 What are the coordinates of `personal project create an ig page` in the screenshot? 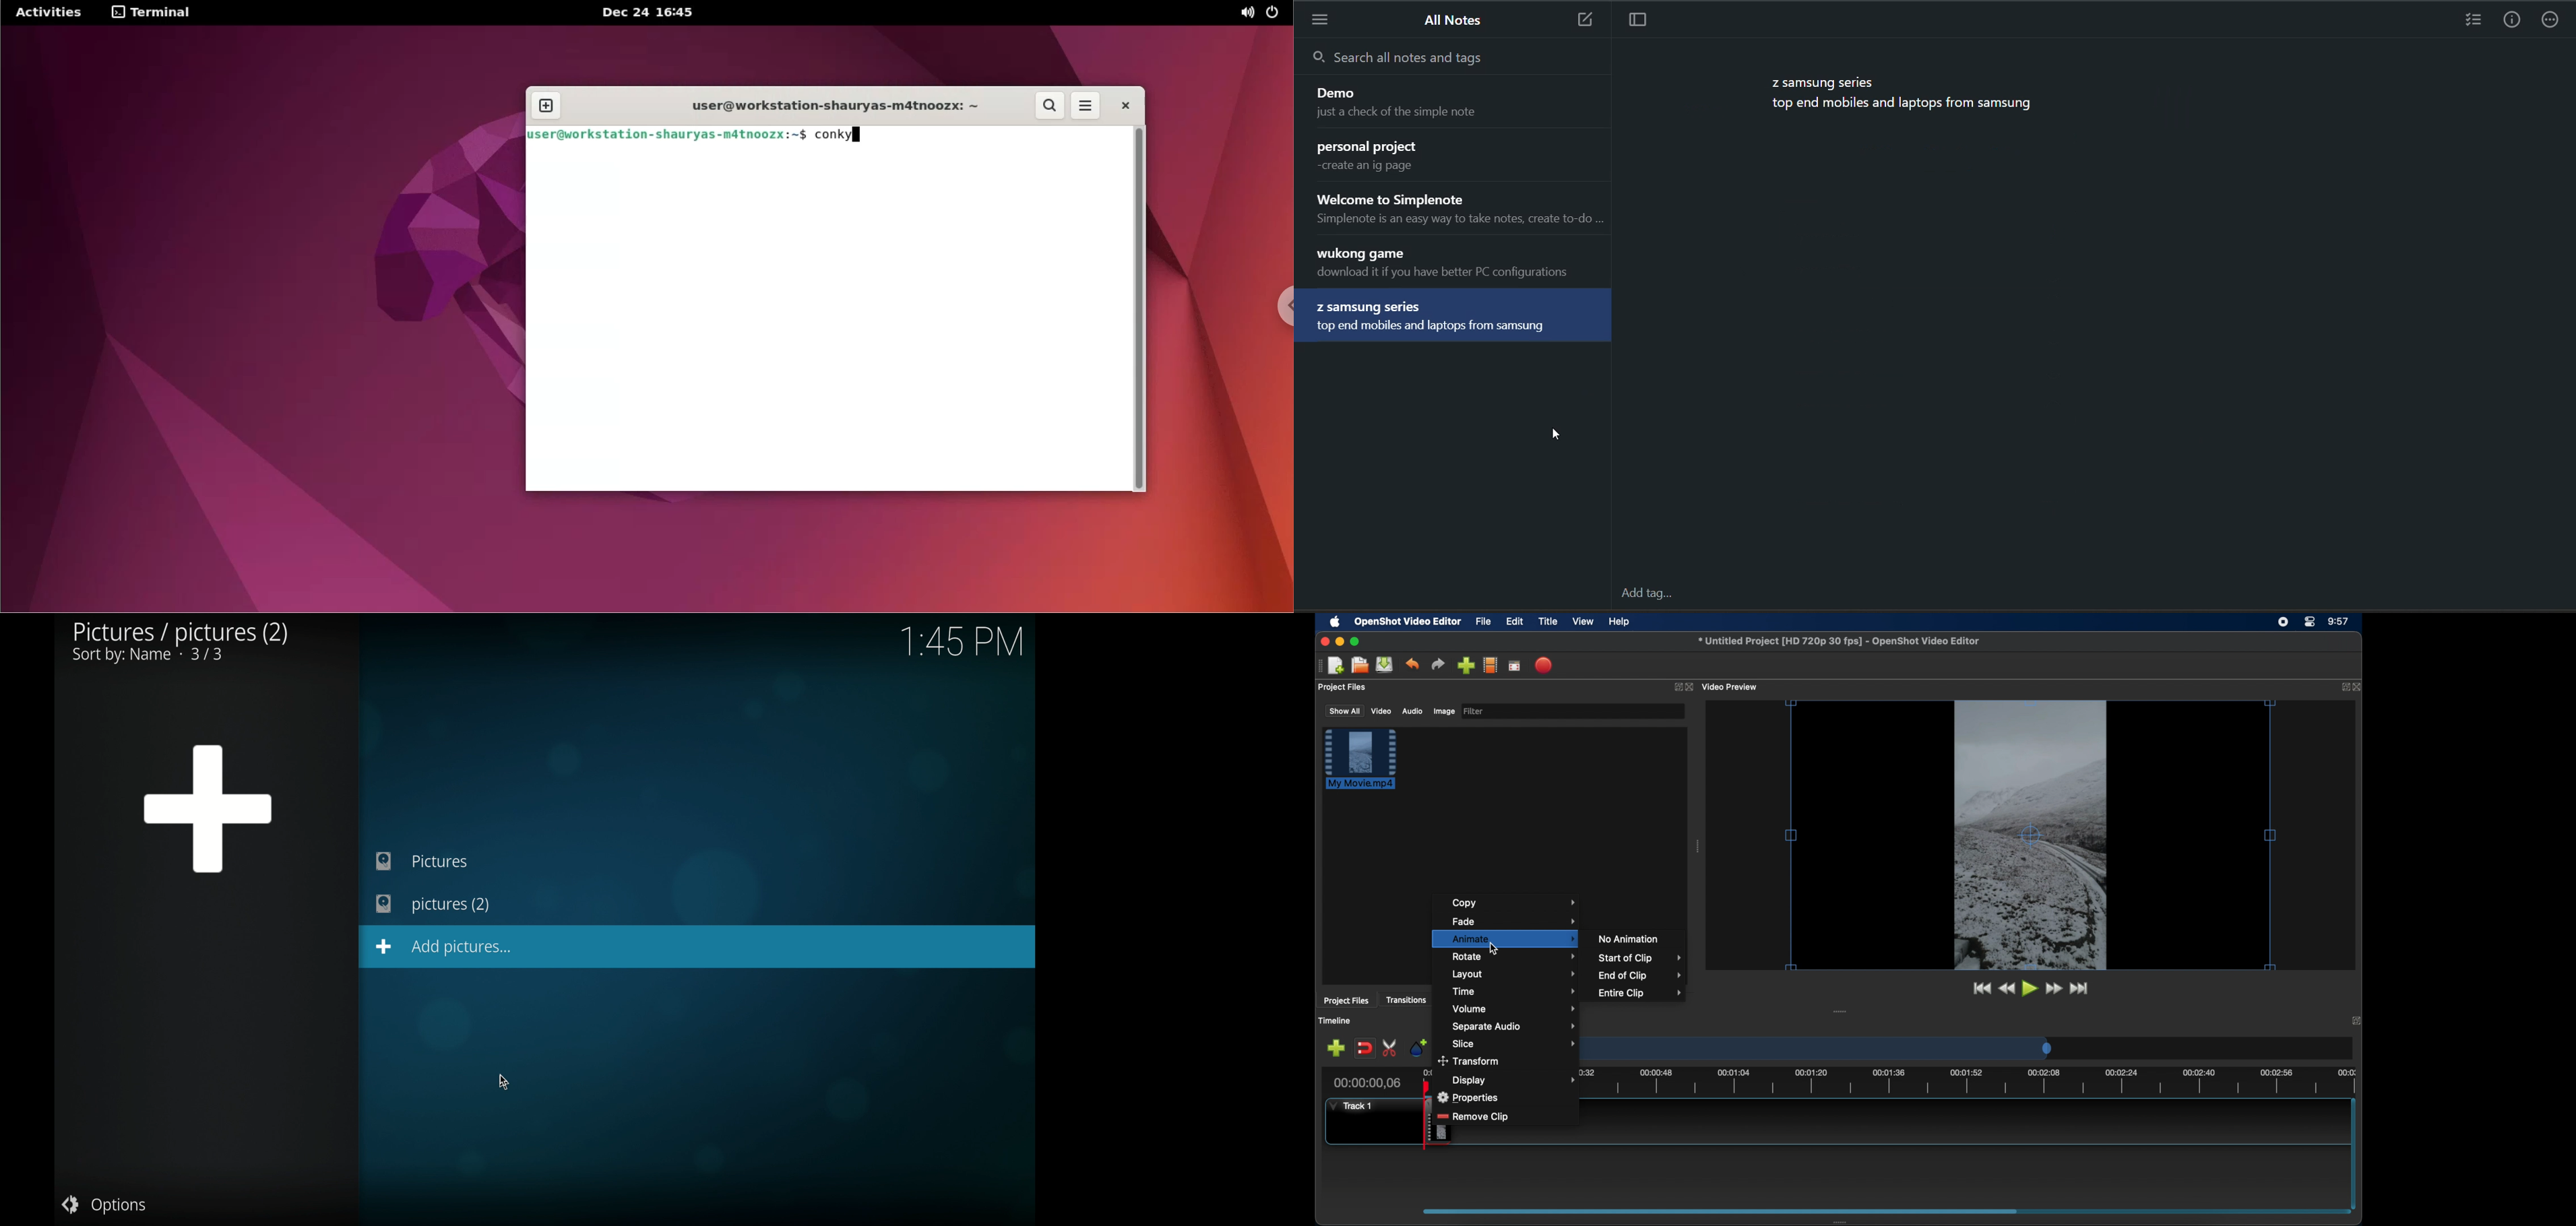 It's located at (1455, 158).